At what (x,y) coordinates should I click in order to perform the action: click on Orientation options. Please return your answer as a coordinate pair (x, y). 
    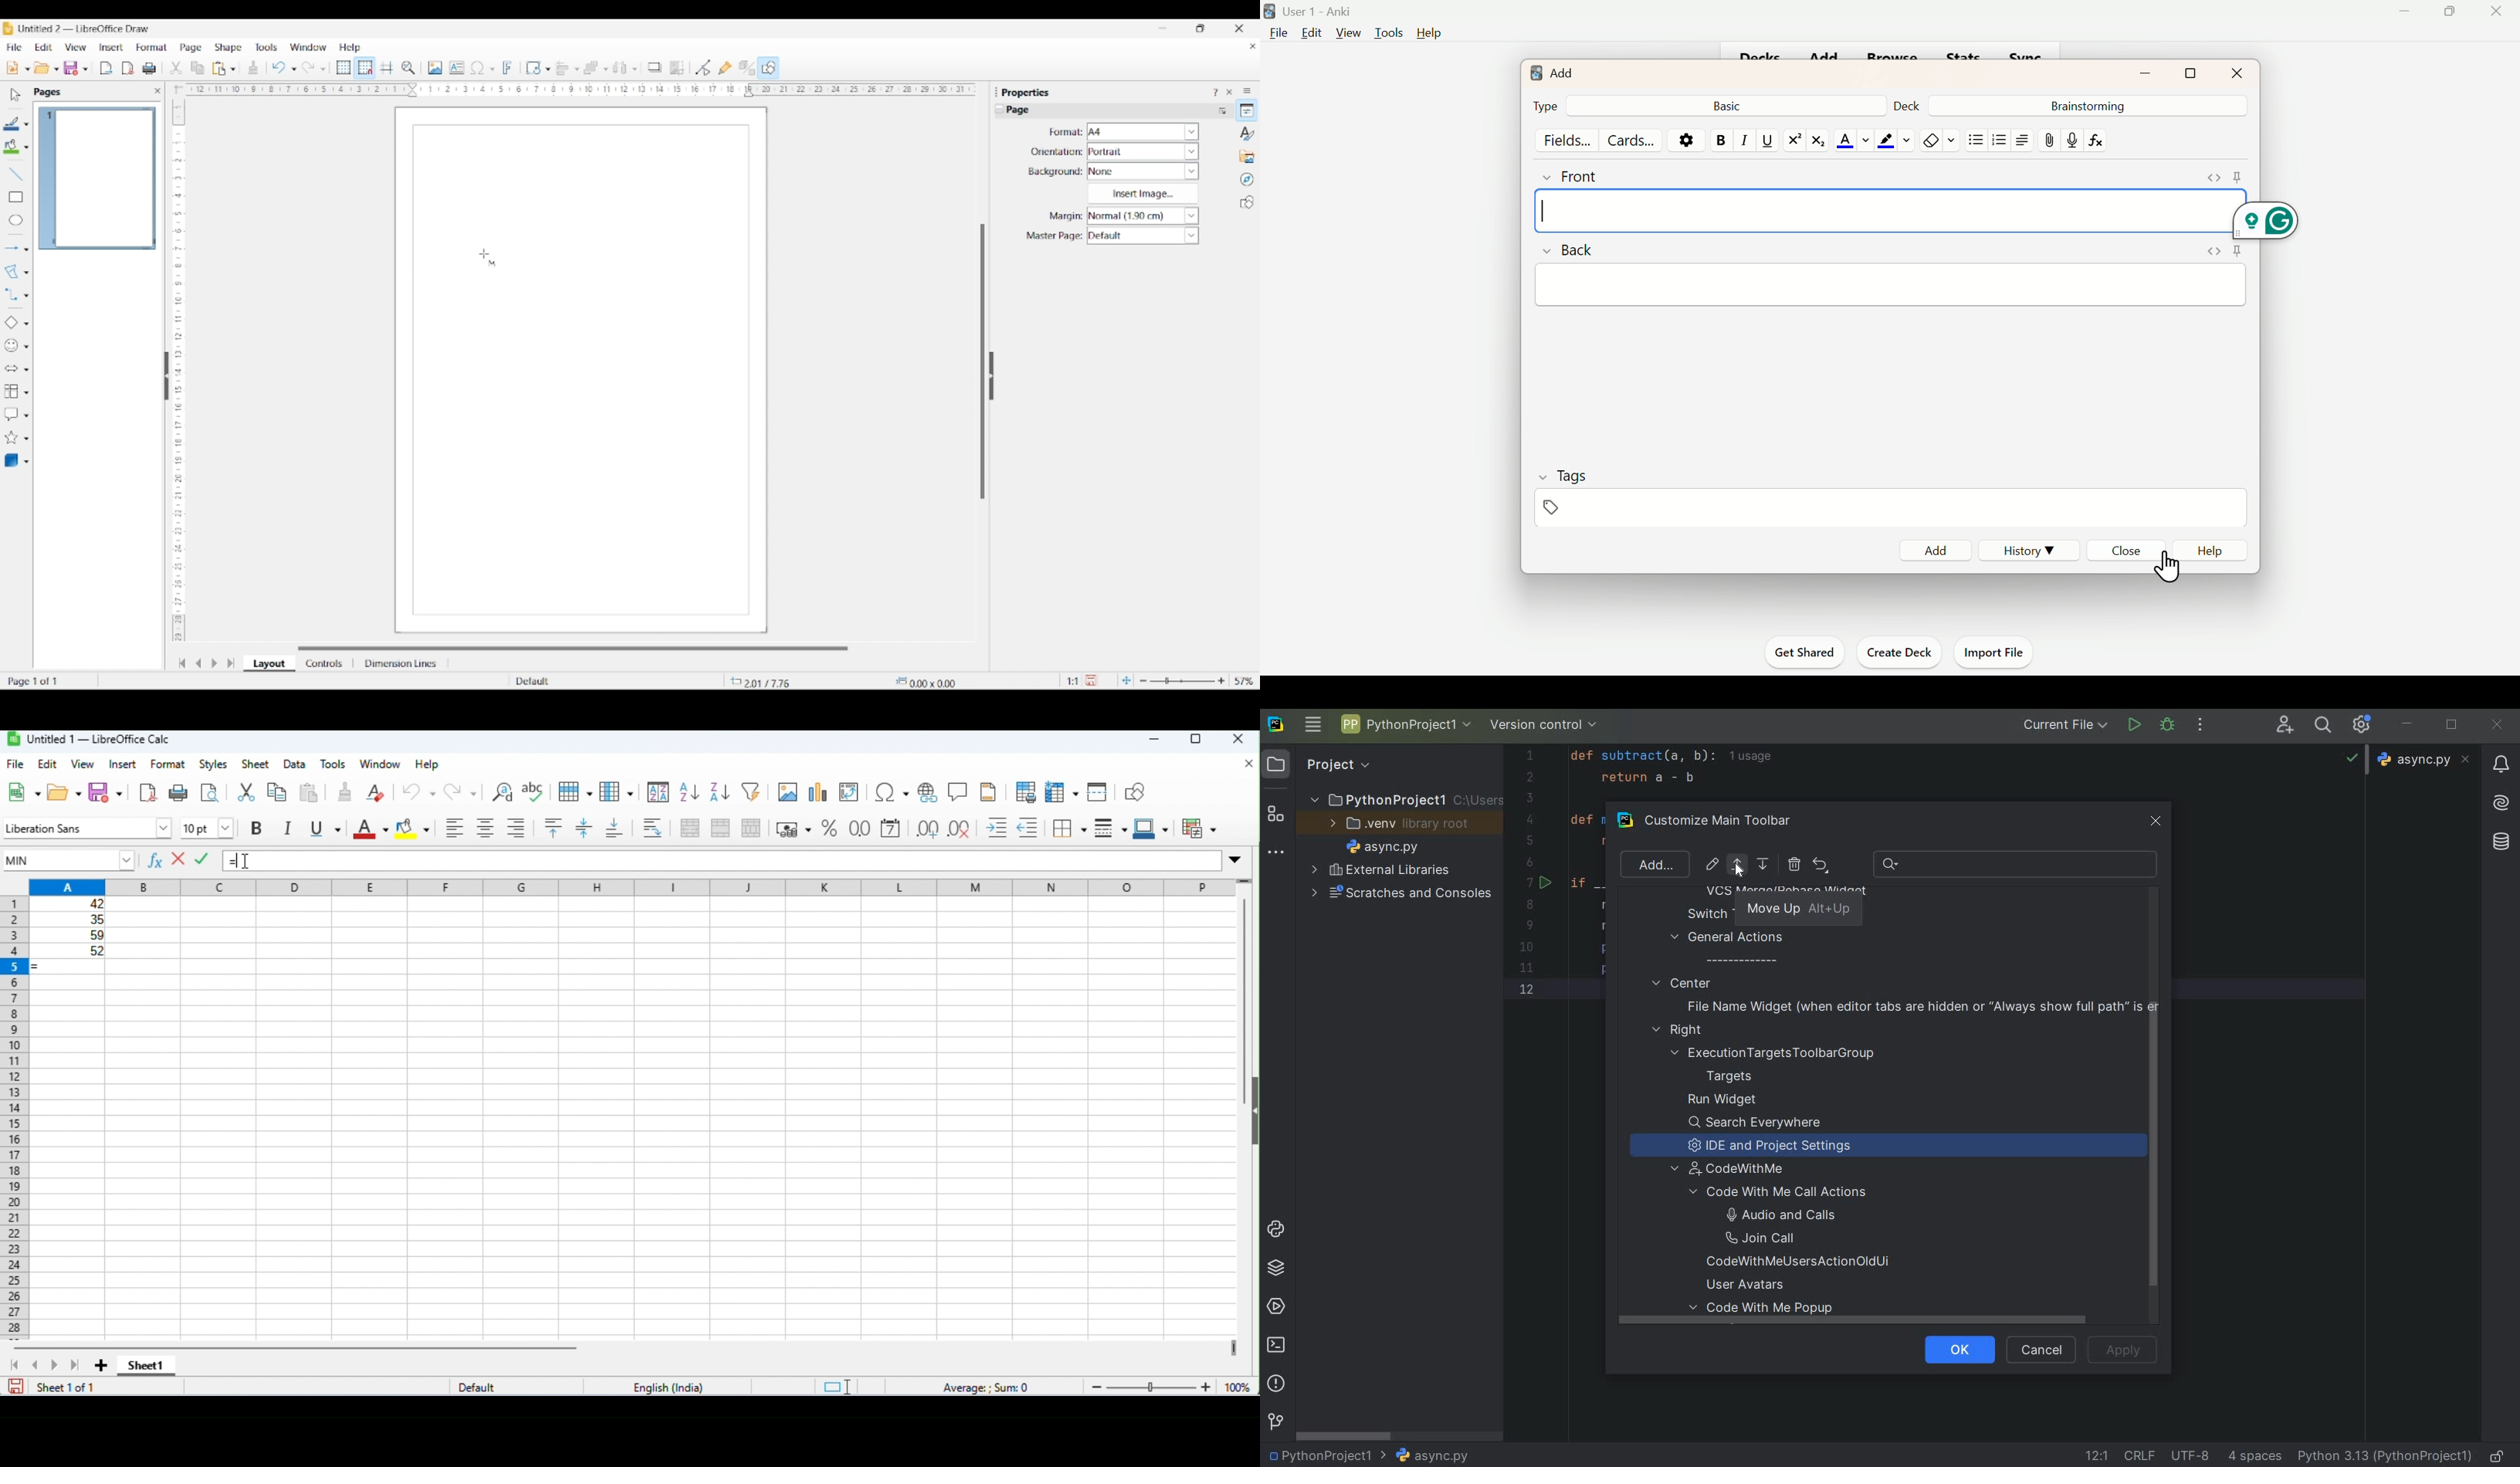
    Looking at the image, I should click on (1143, 151).